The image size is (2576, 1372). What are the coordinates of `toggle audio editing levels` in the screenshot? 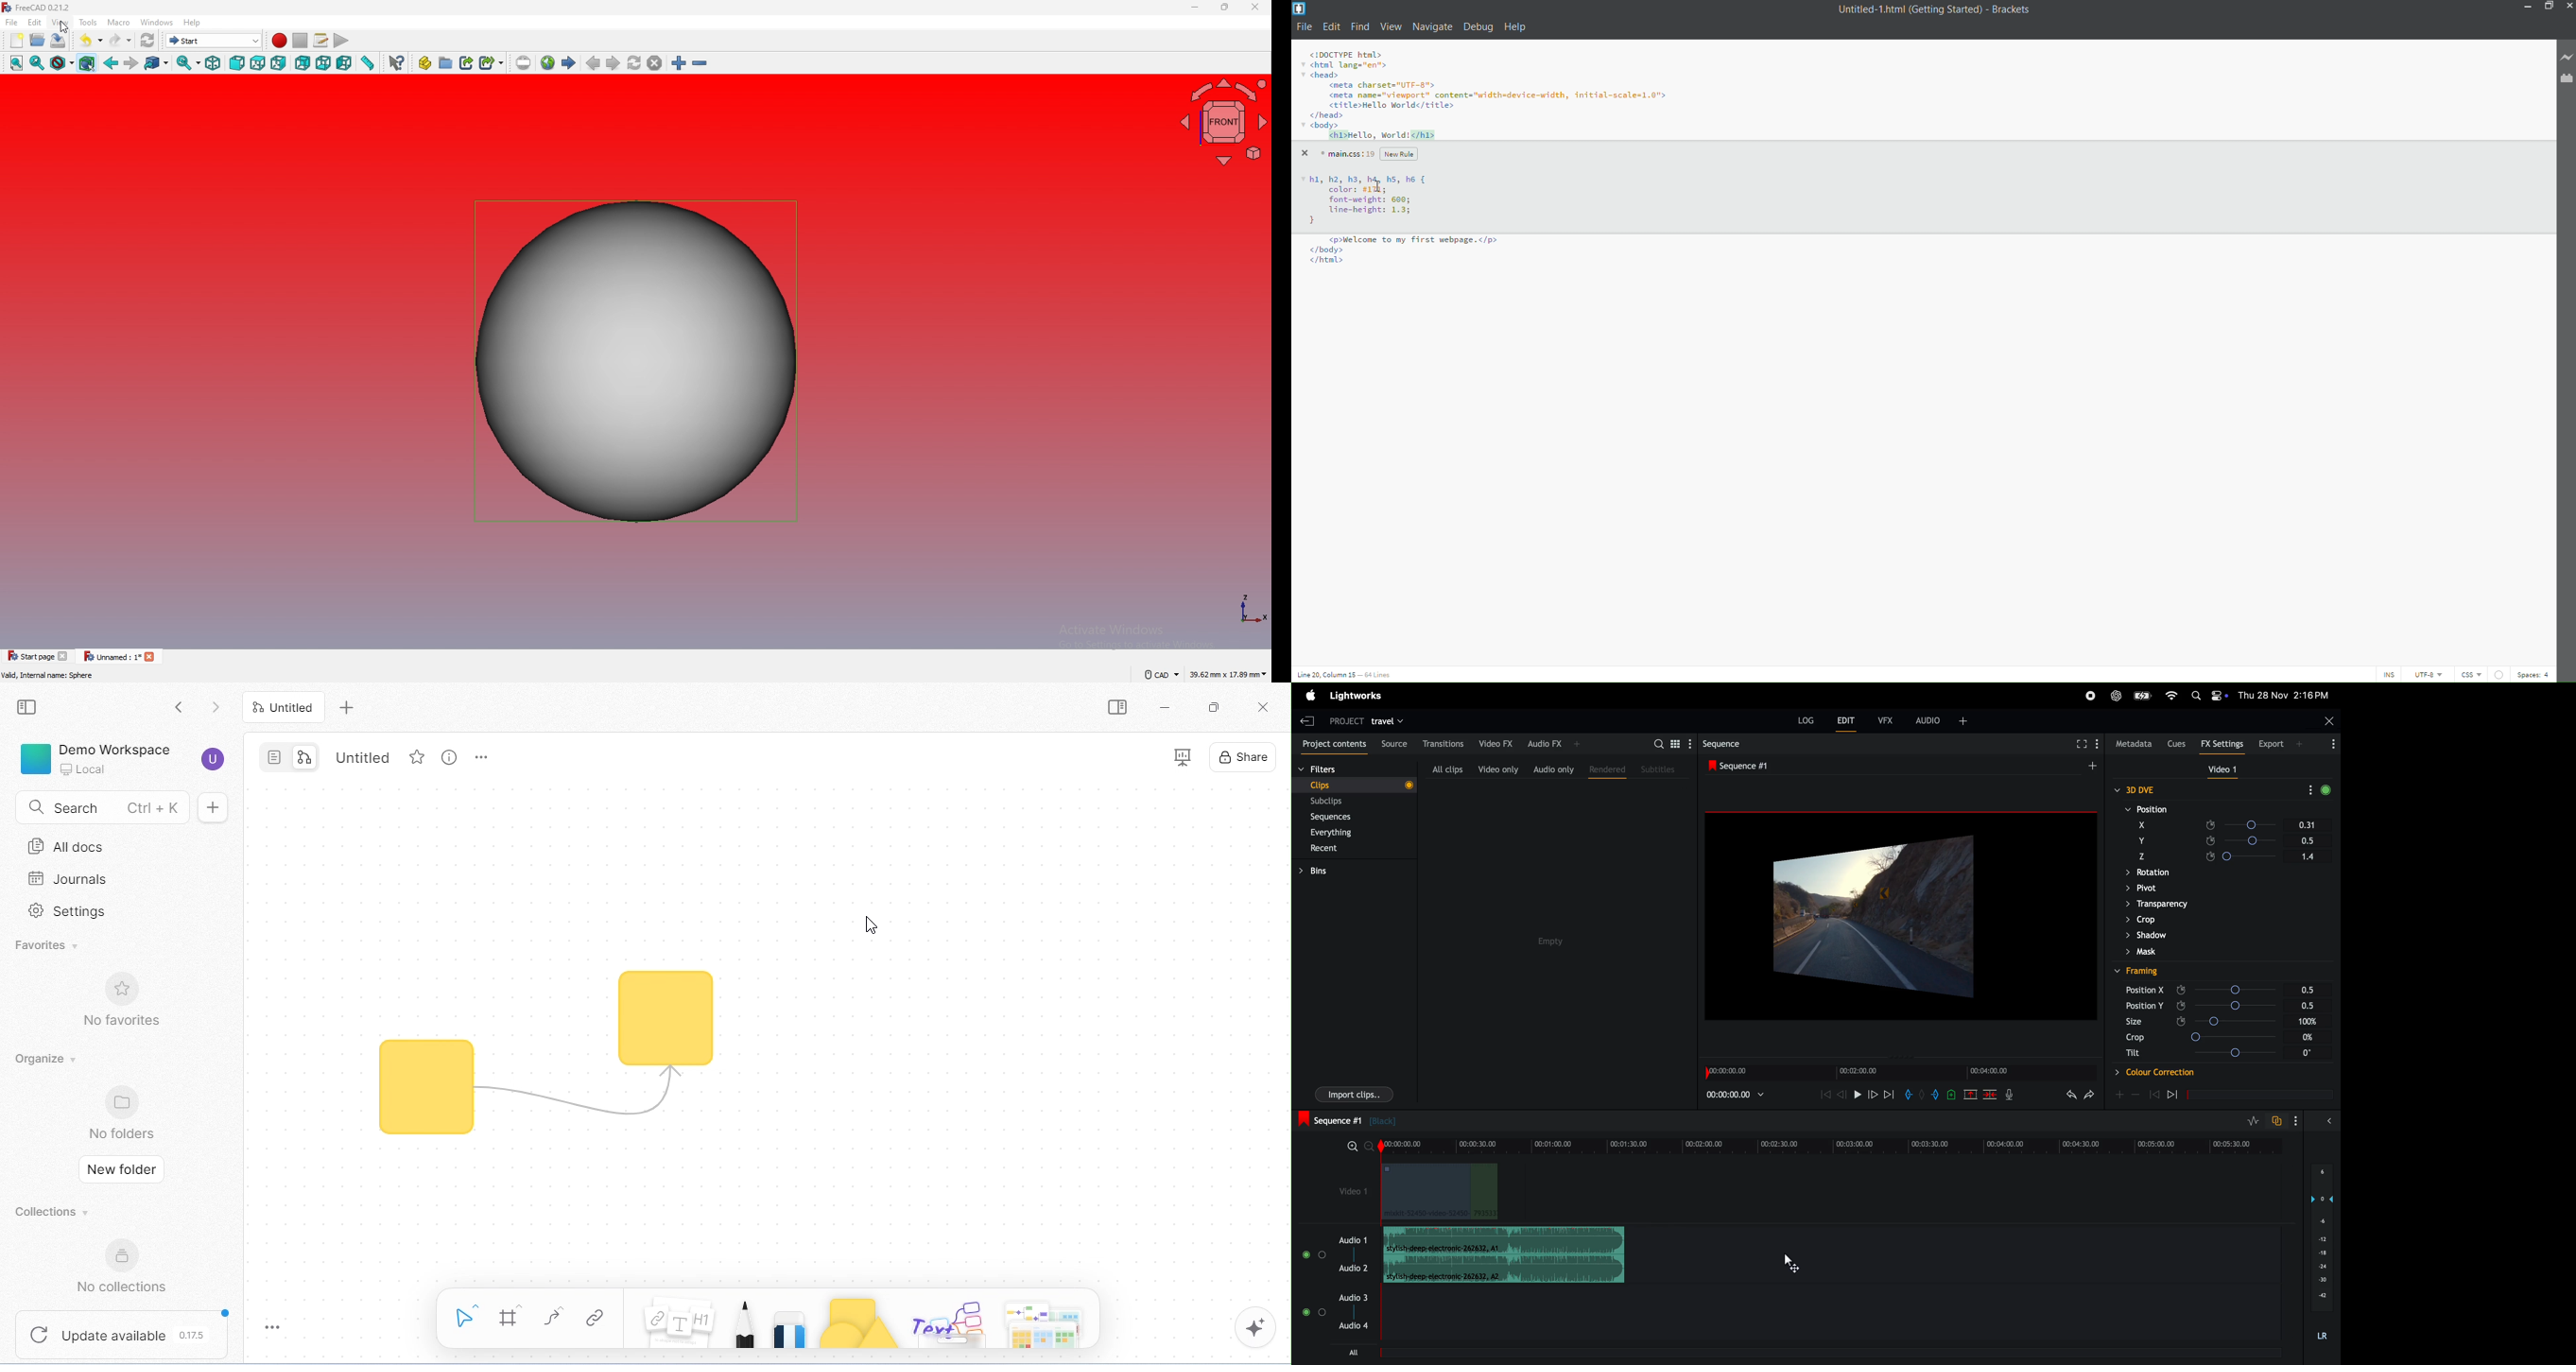 It's located at (2254, 1121).